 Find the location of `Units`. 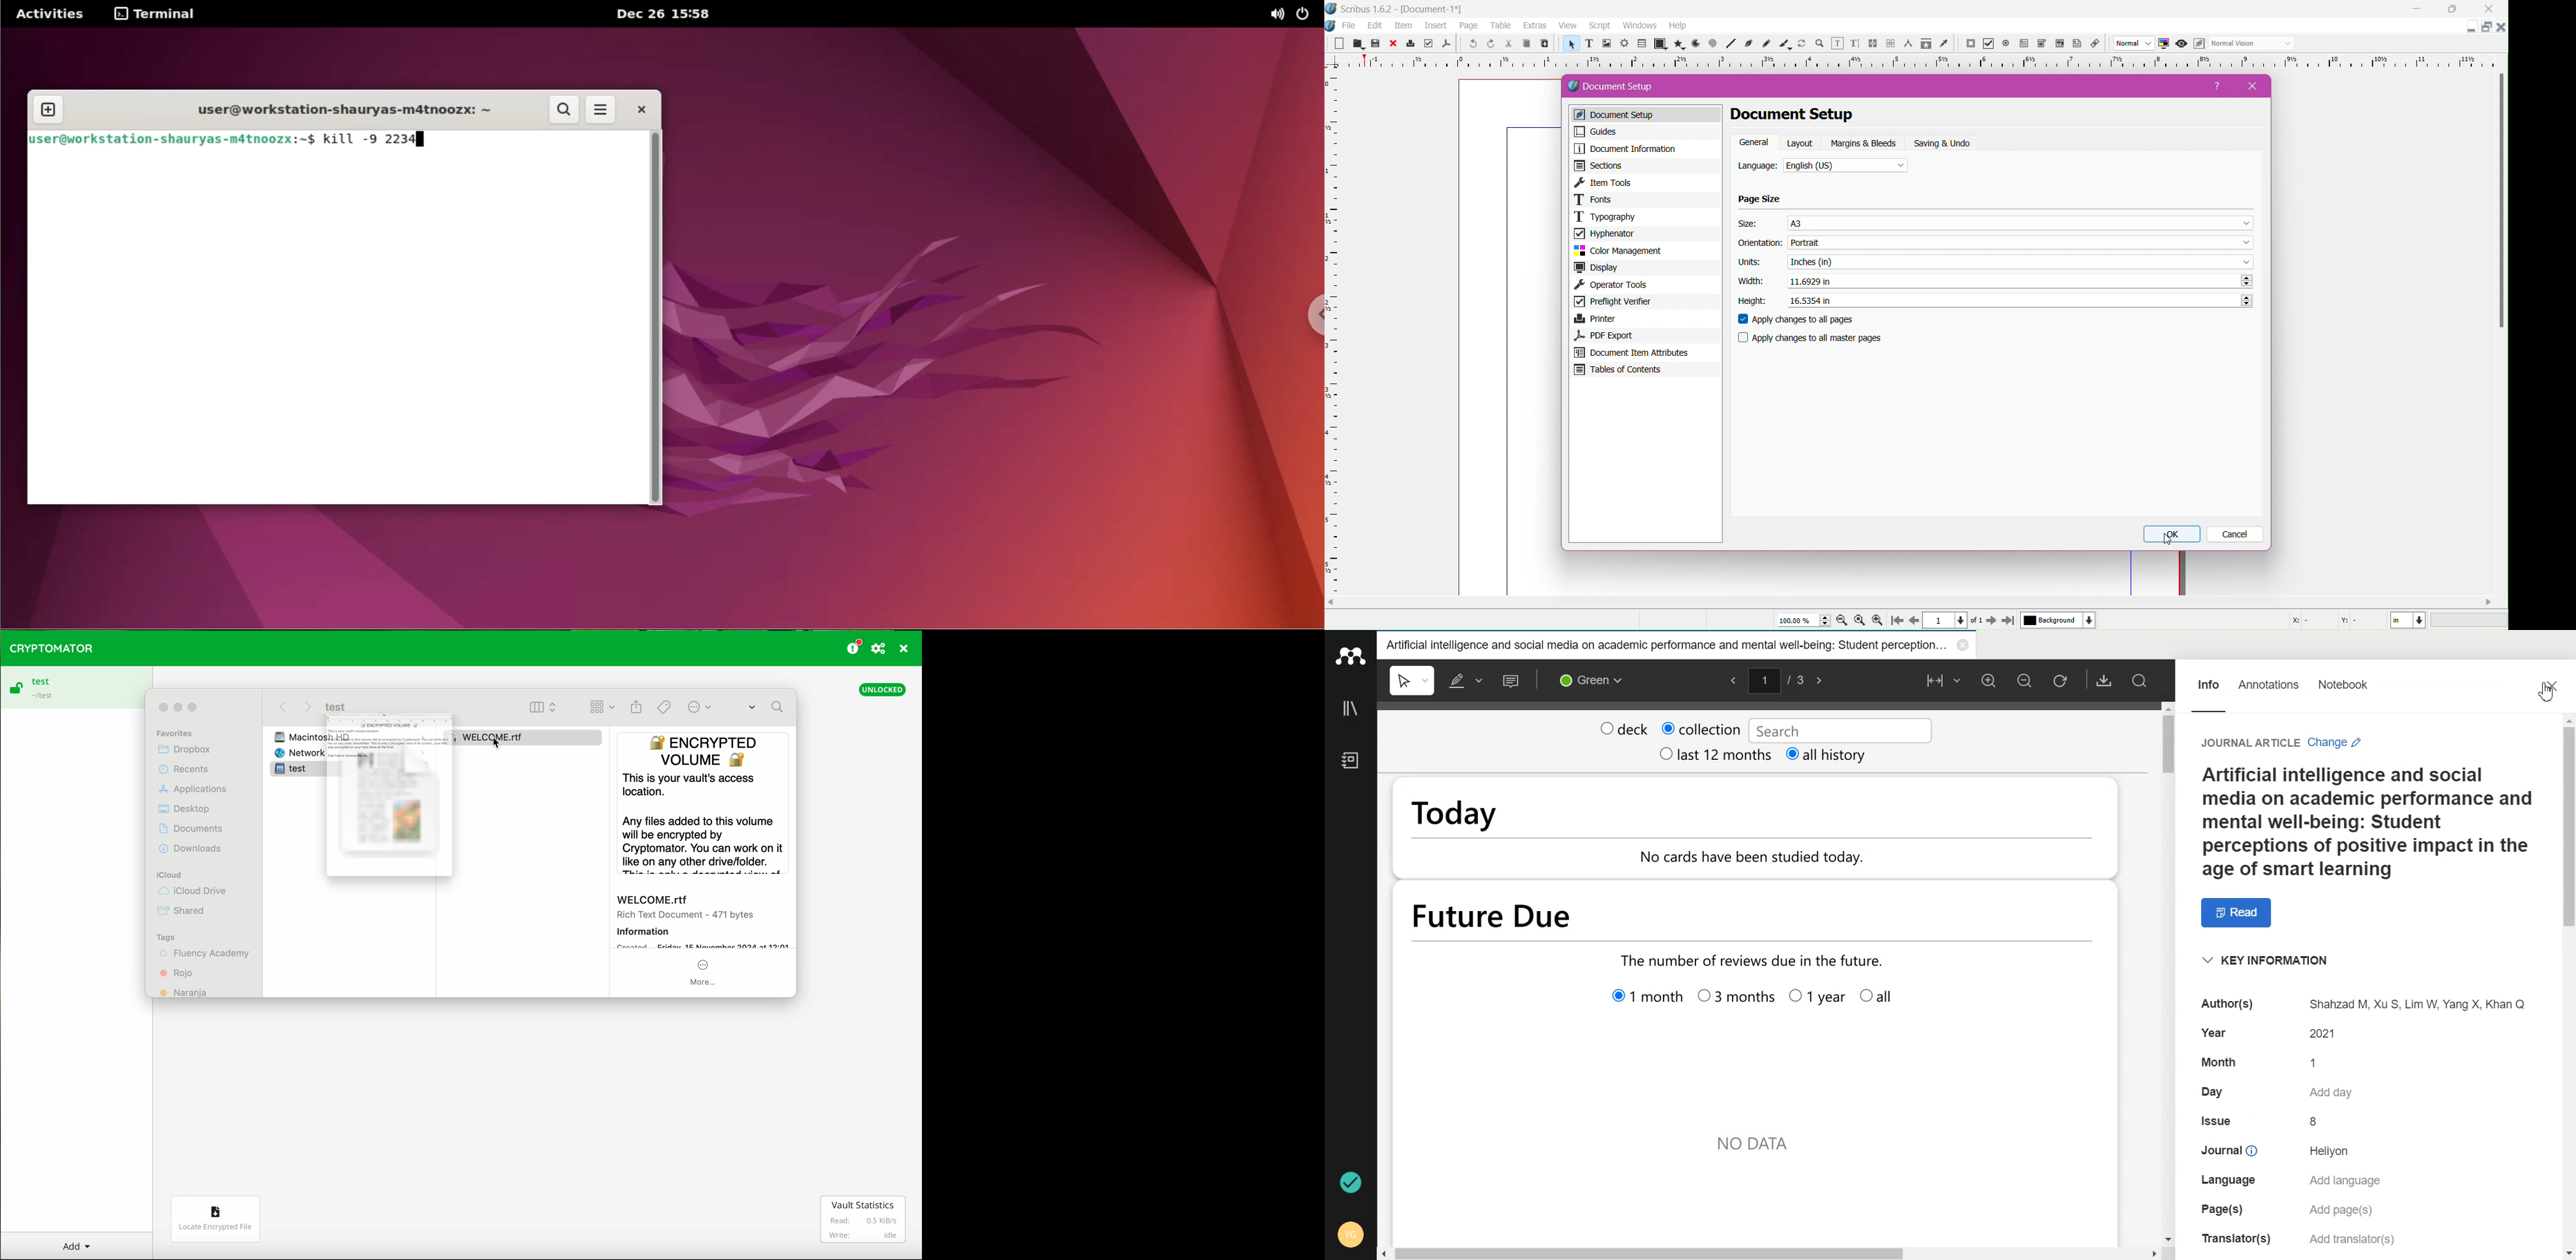

Units is located at coordinates (1750, 262).